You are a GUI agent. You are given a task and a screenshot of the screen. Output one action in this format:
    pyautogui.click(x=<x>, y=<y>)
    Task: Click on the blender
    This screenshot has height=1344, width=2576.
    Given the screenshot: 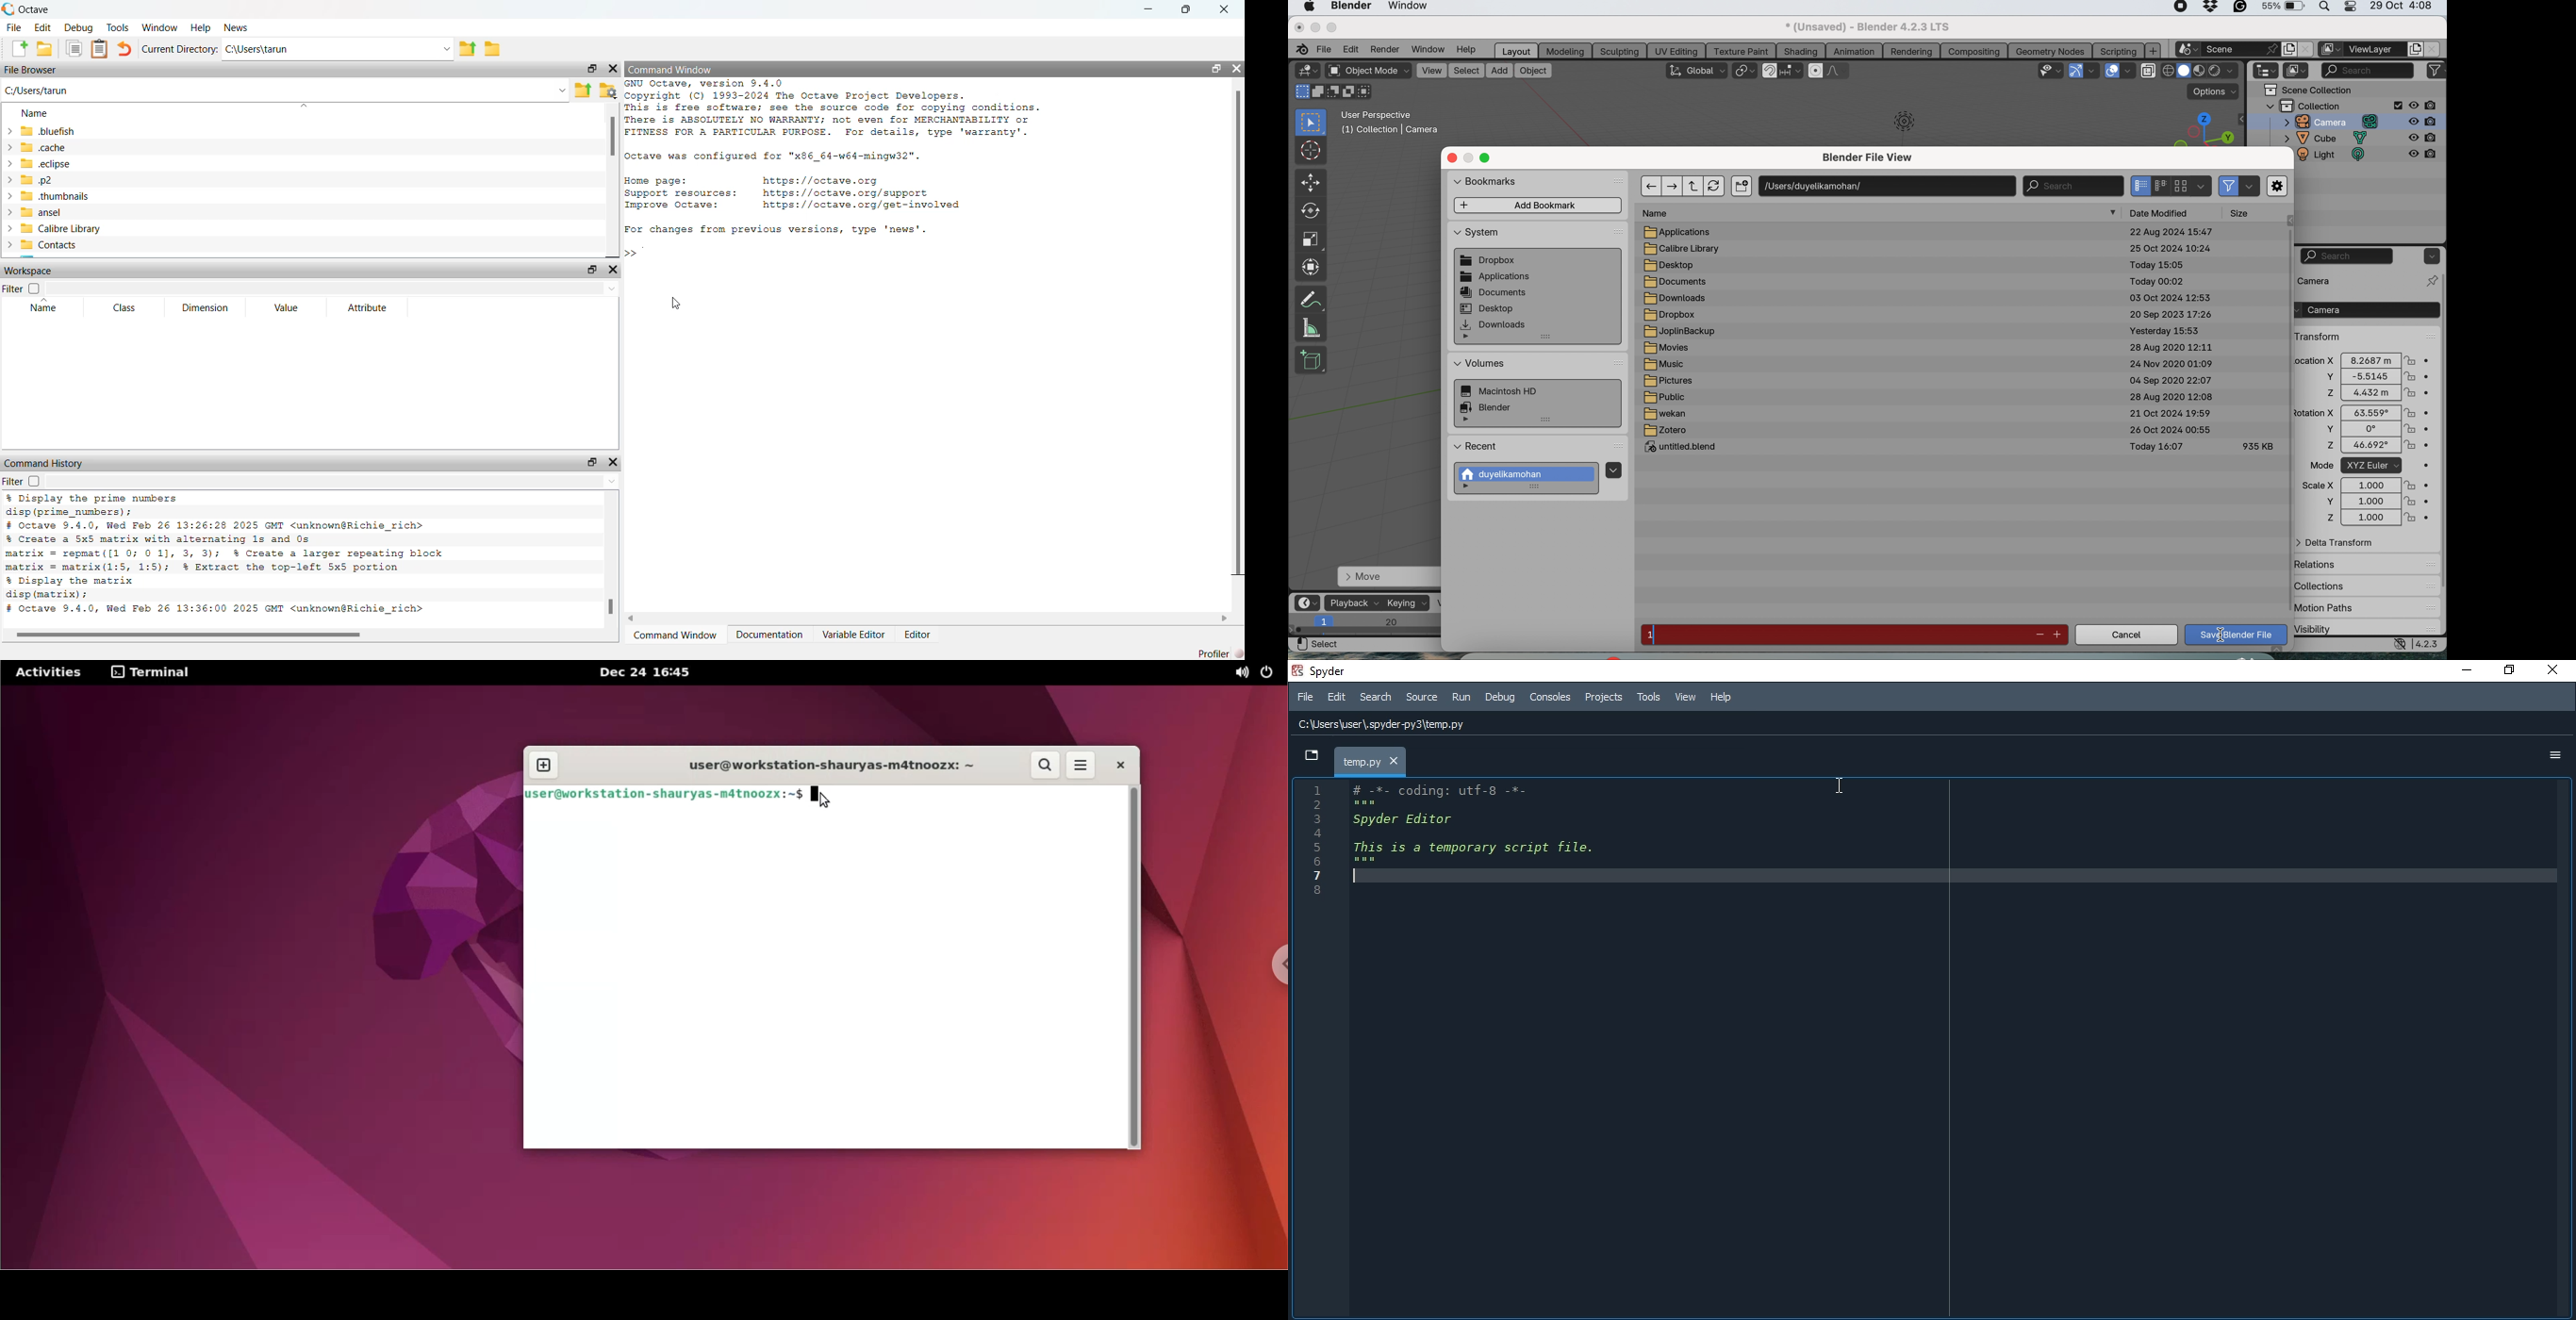 What is the action you would take?
    pyautogui.click(x=1349, y=7)
    